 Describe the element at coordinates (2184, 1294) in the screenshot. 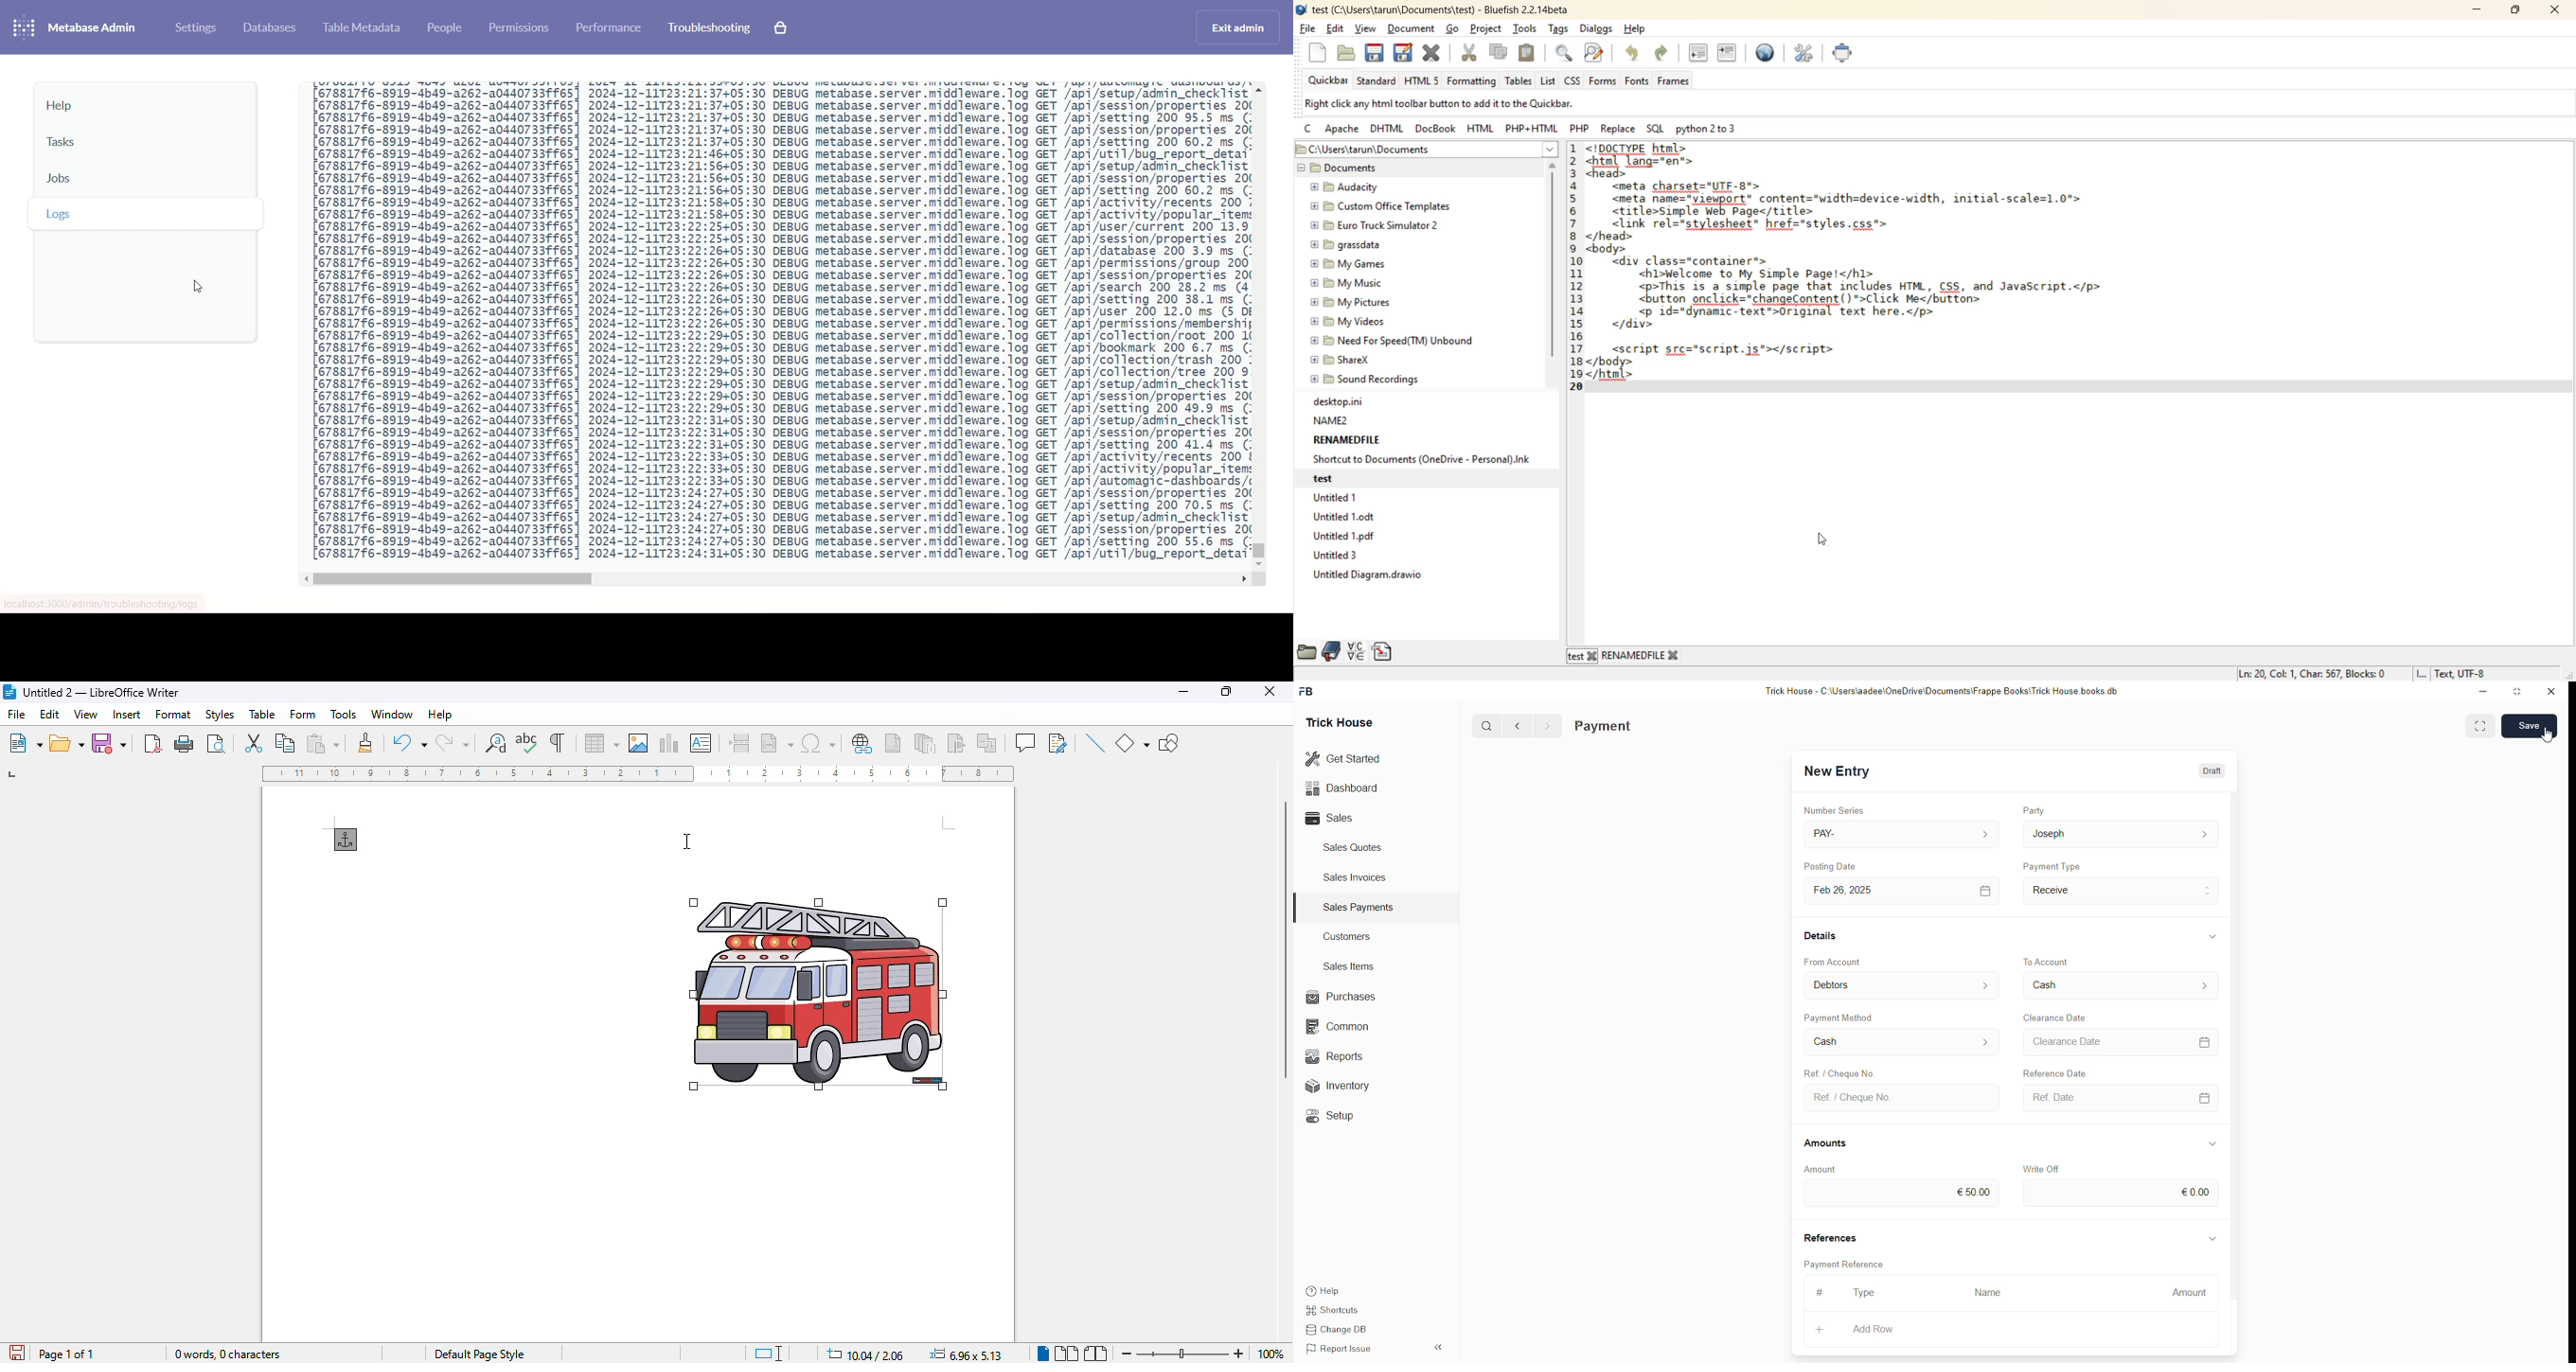

I see `Amount` at that location.